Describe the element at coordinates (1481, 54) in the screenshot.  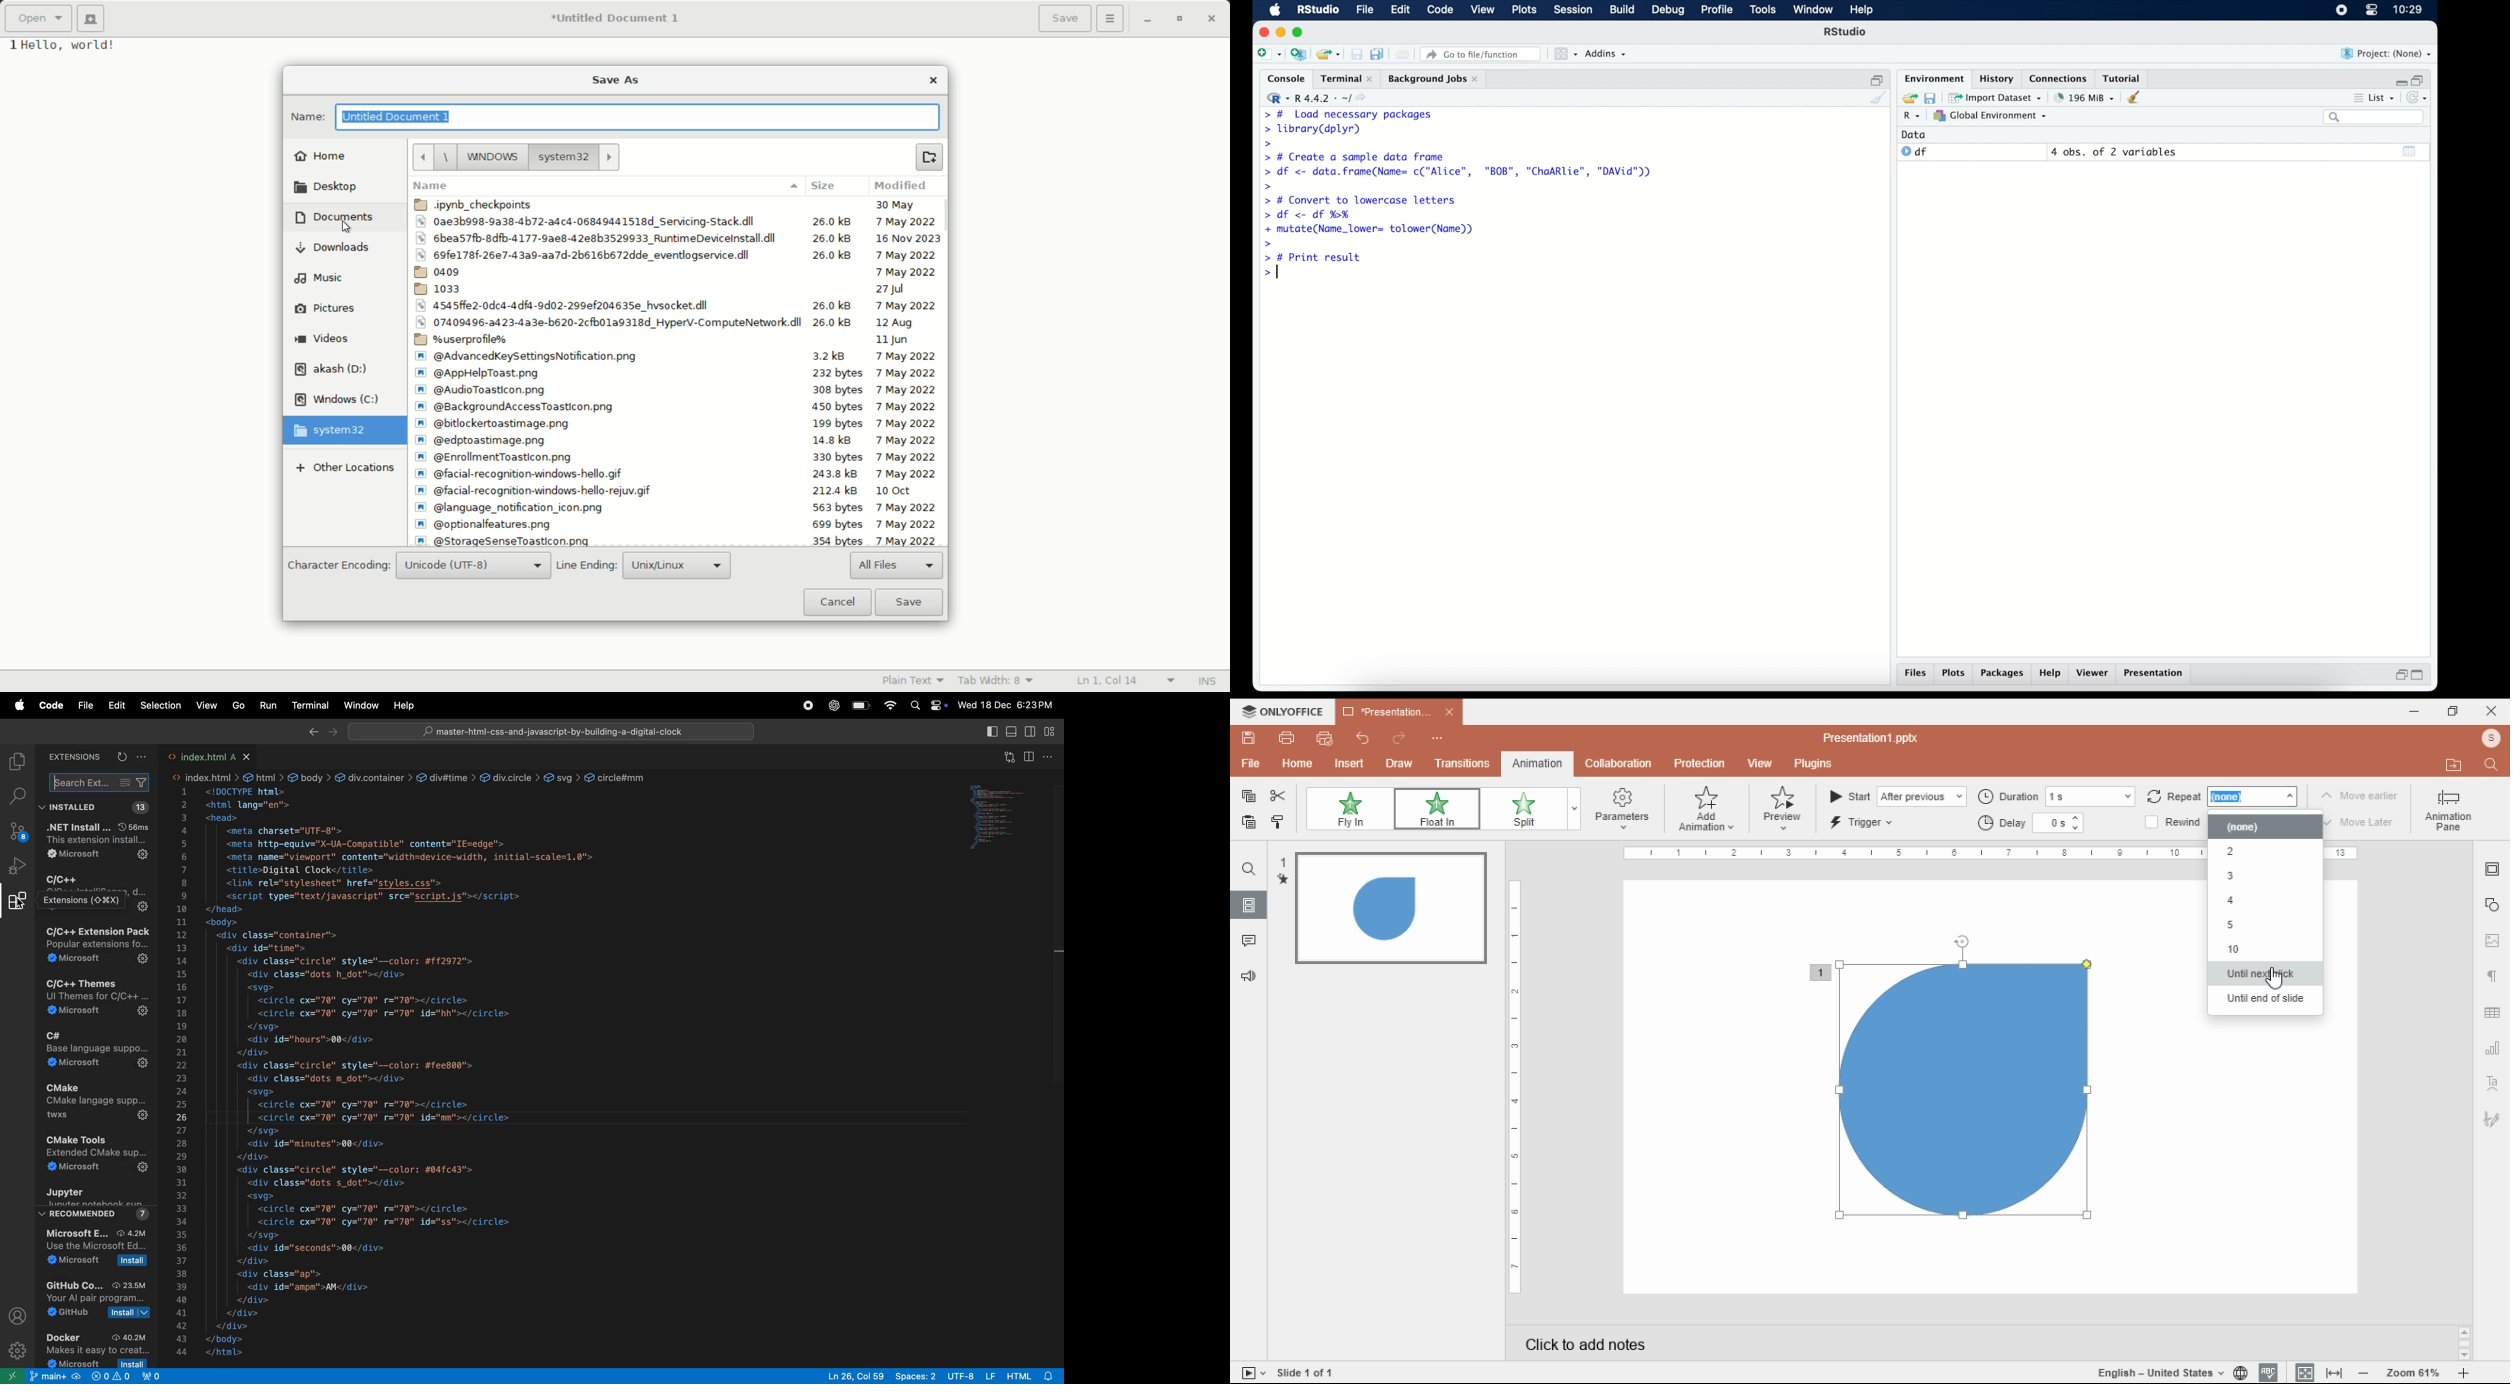
I see `go to file/function` at that location.